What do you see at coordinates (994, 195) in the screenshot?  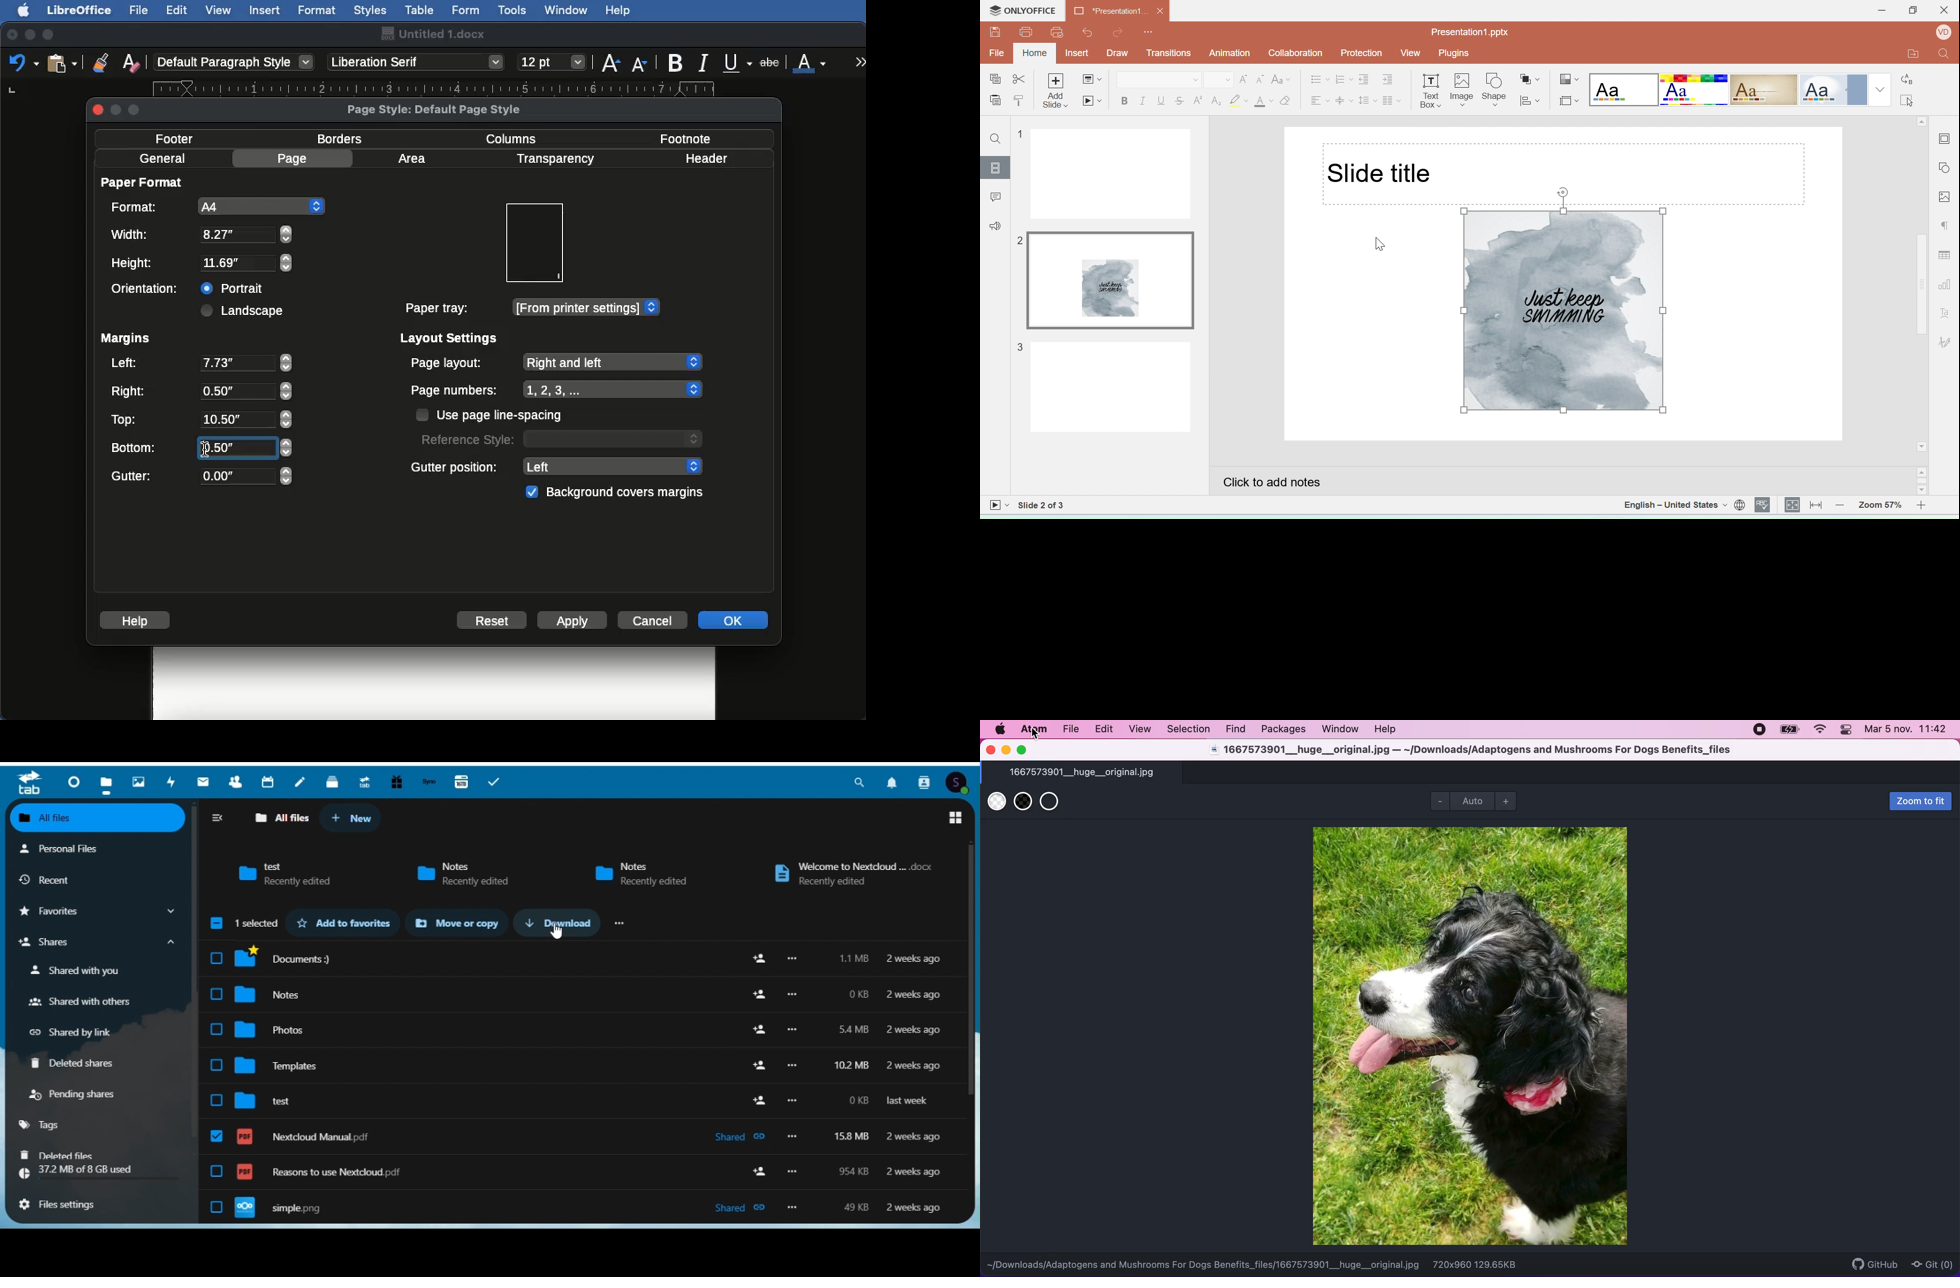 I see `Comments` at bounding box center [994, 195].